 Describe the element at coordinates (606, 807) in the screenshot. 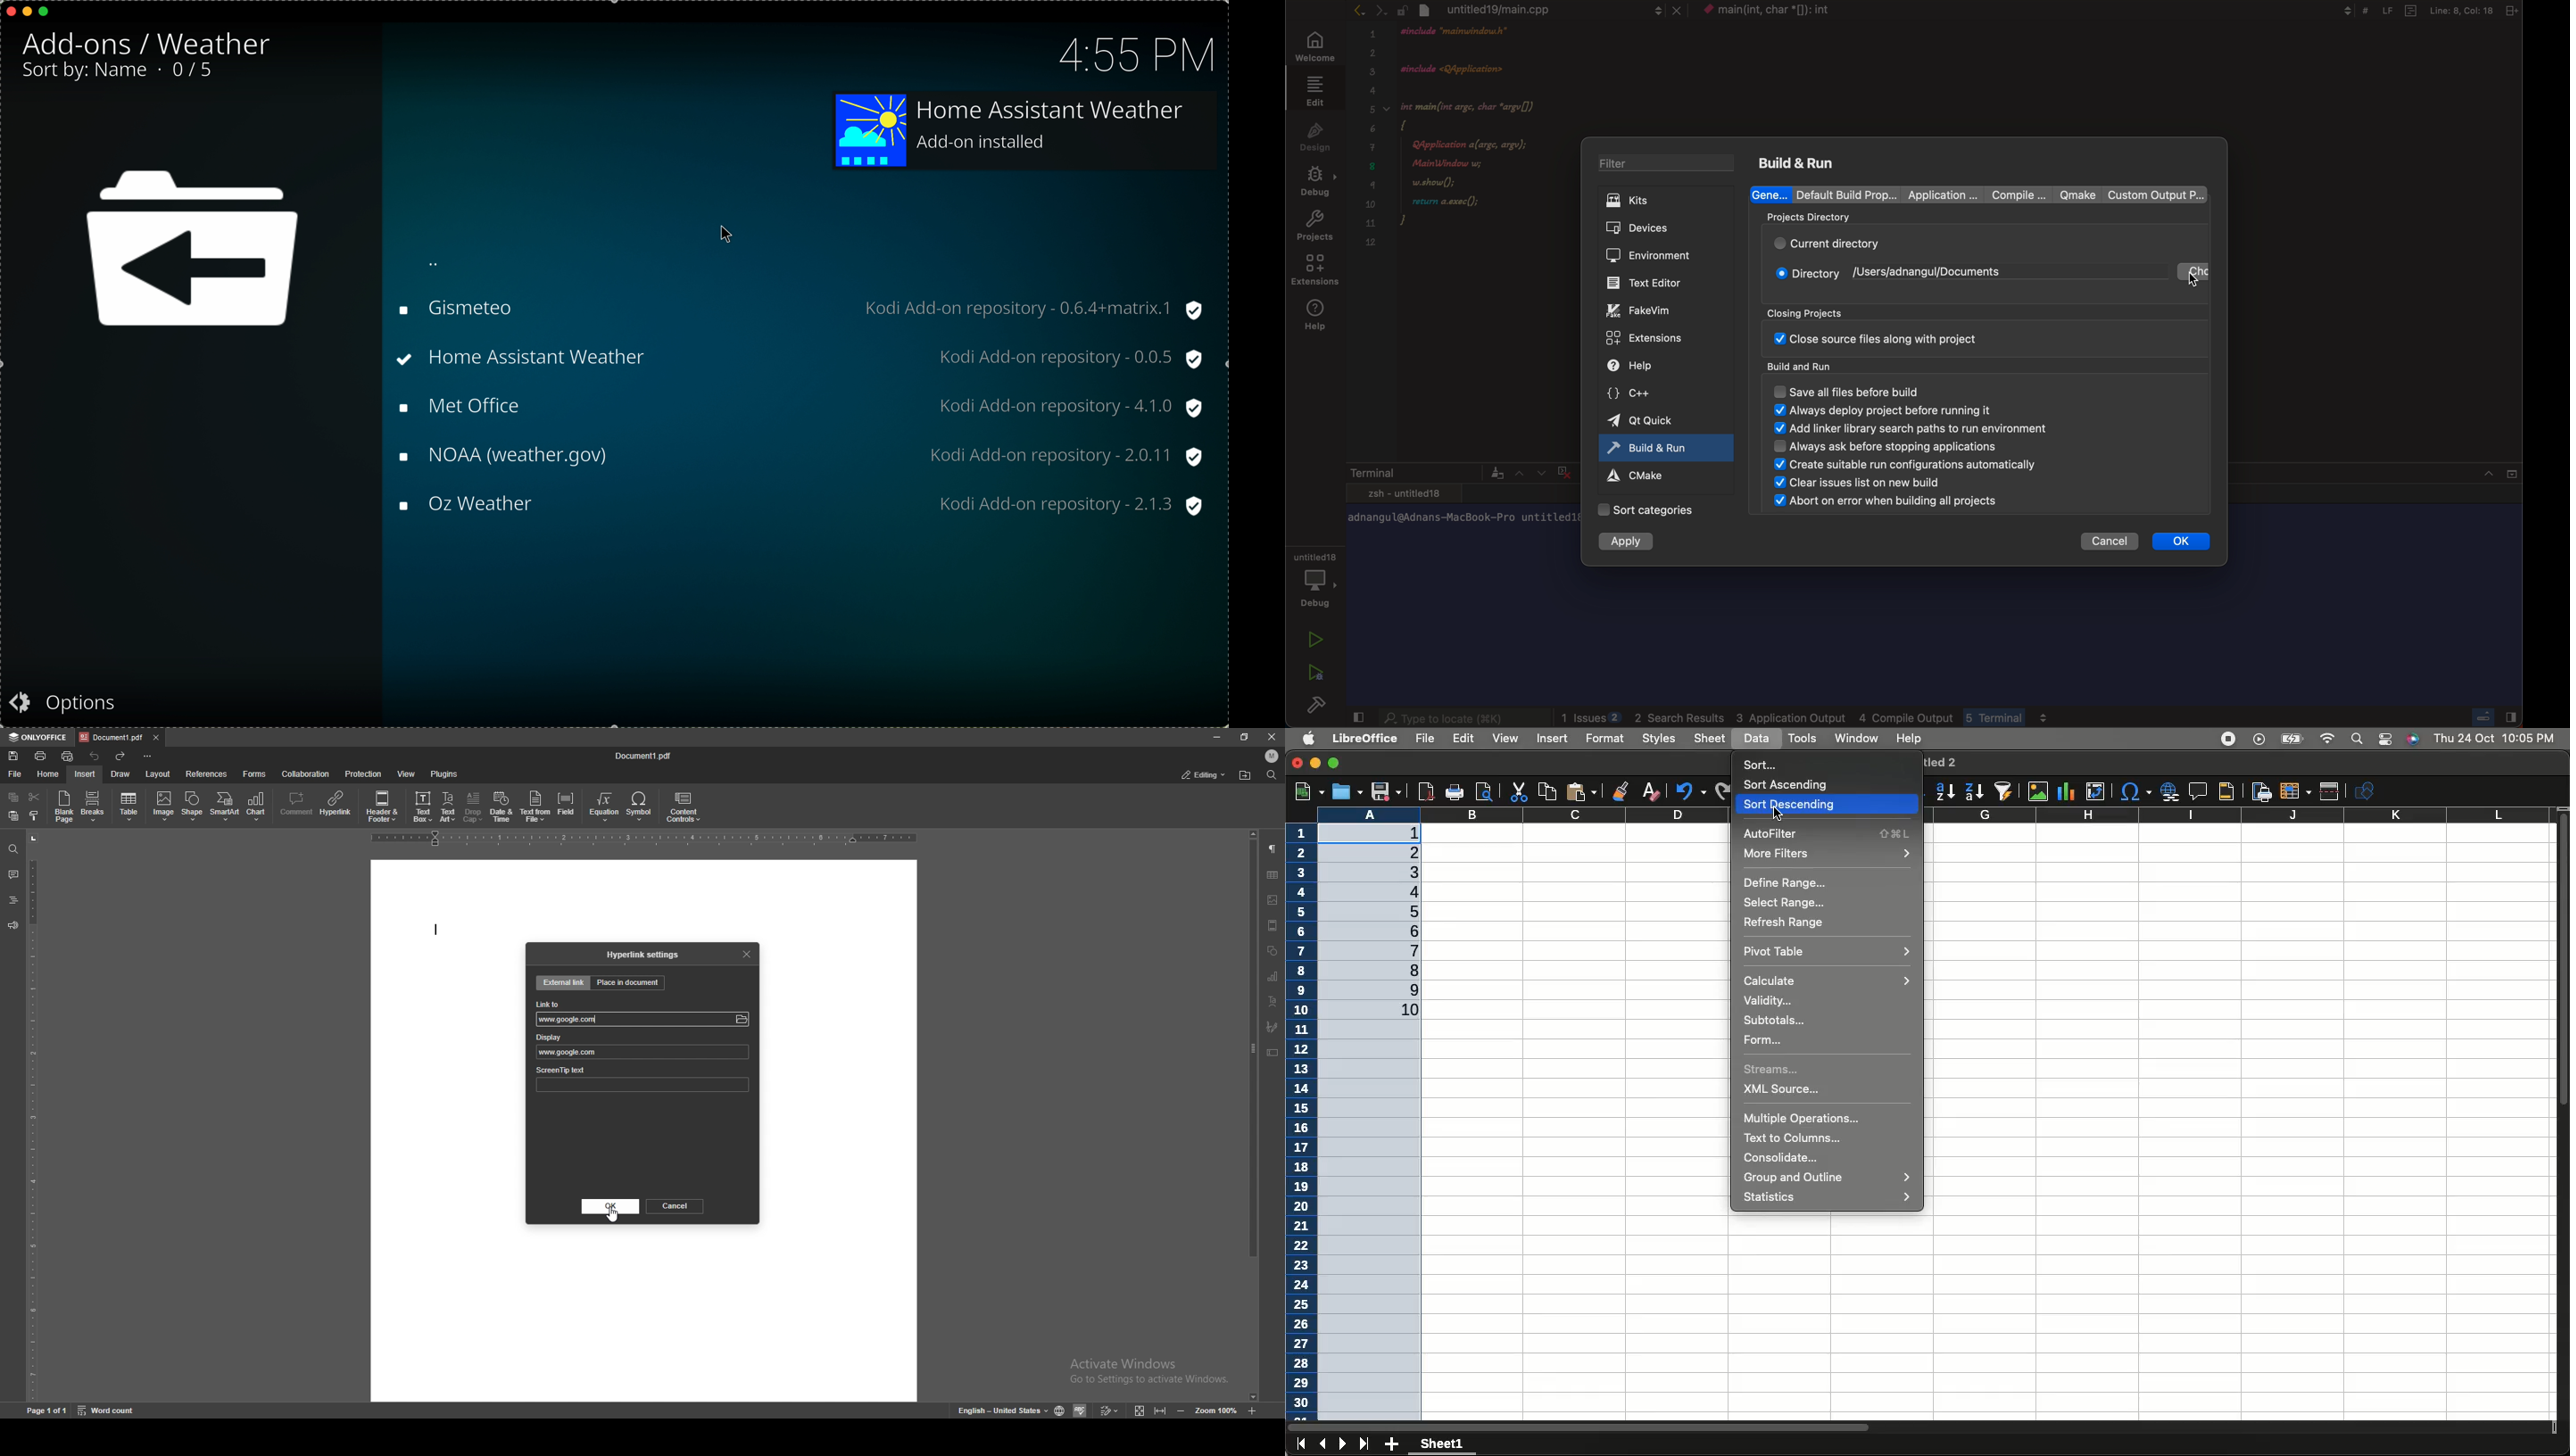

I see `equation` at that location.